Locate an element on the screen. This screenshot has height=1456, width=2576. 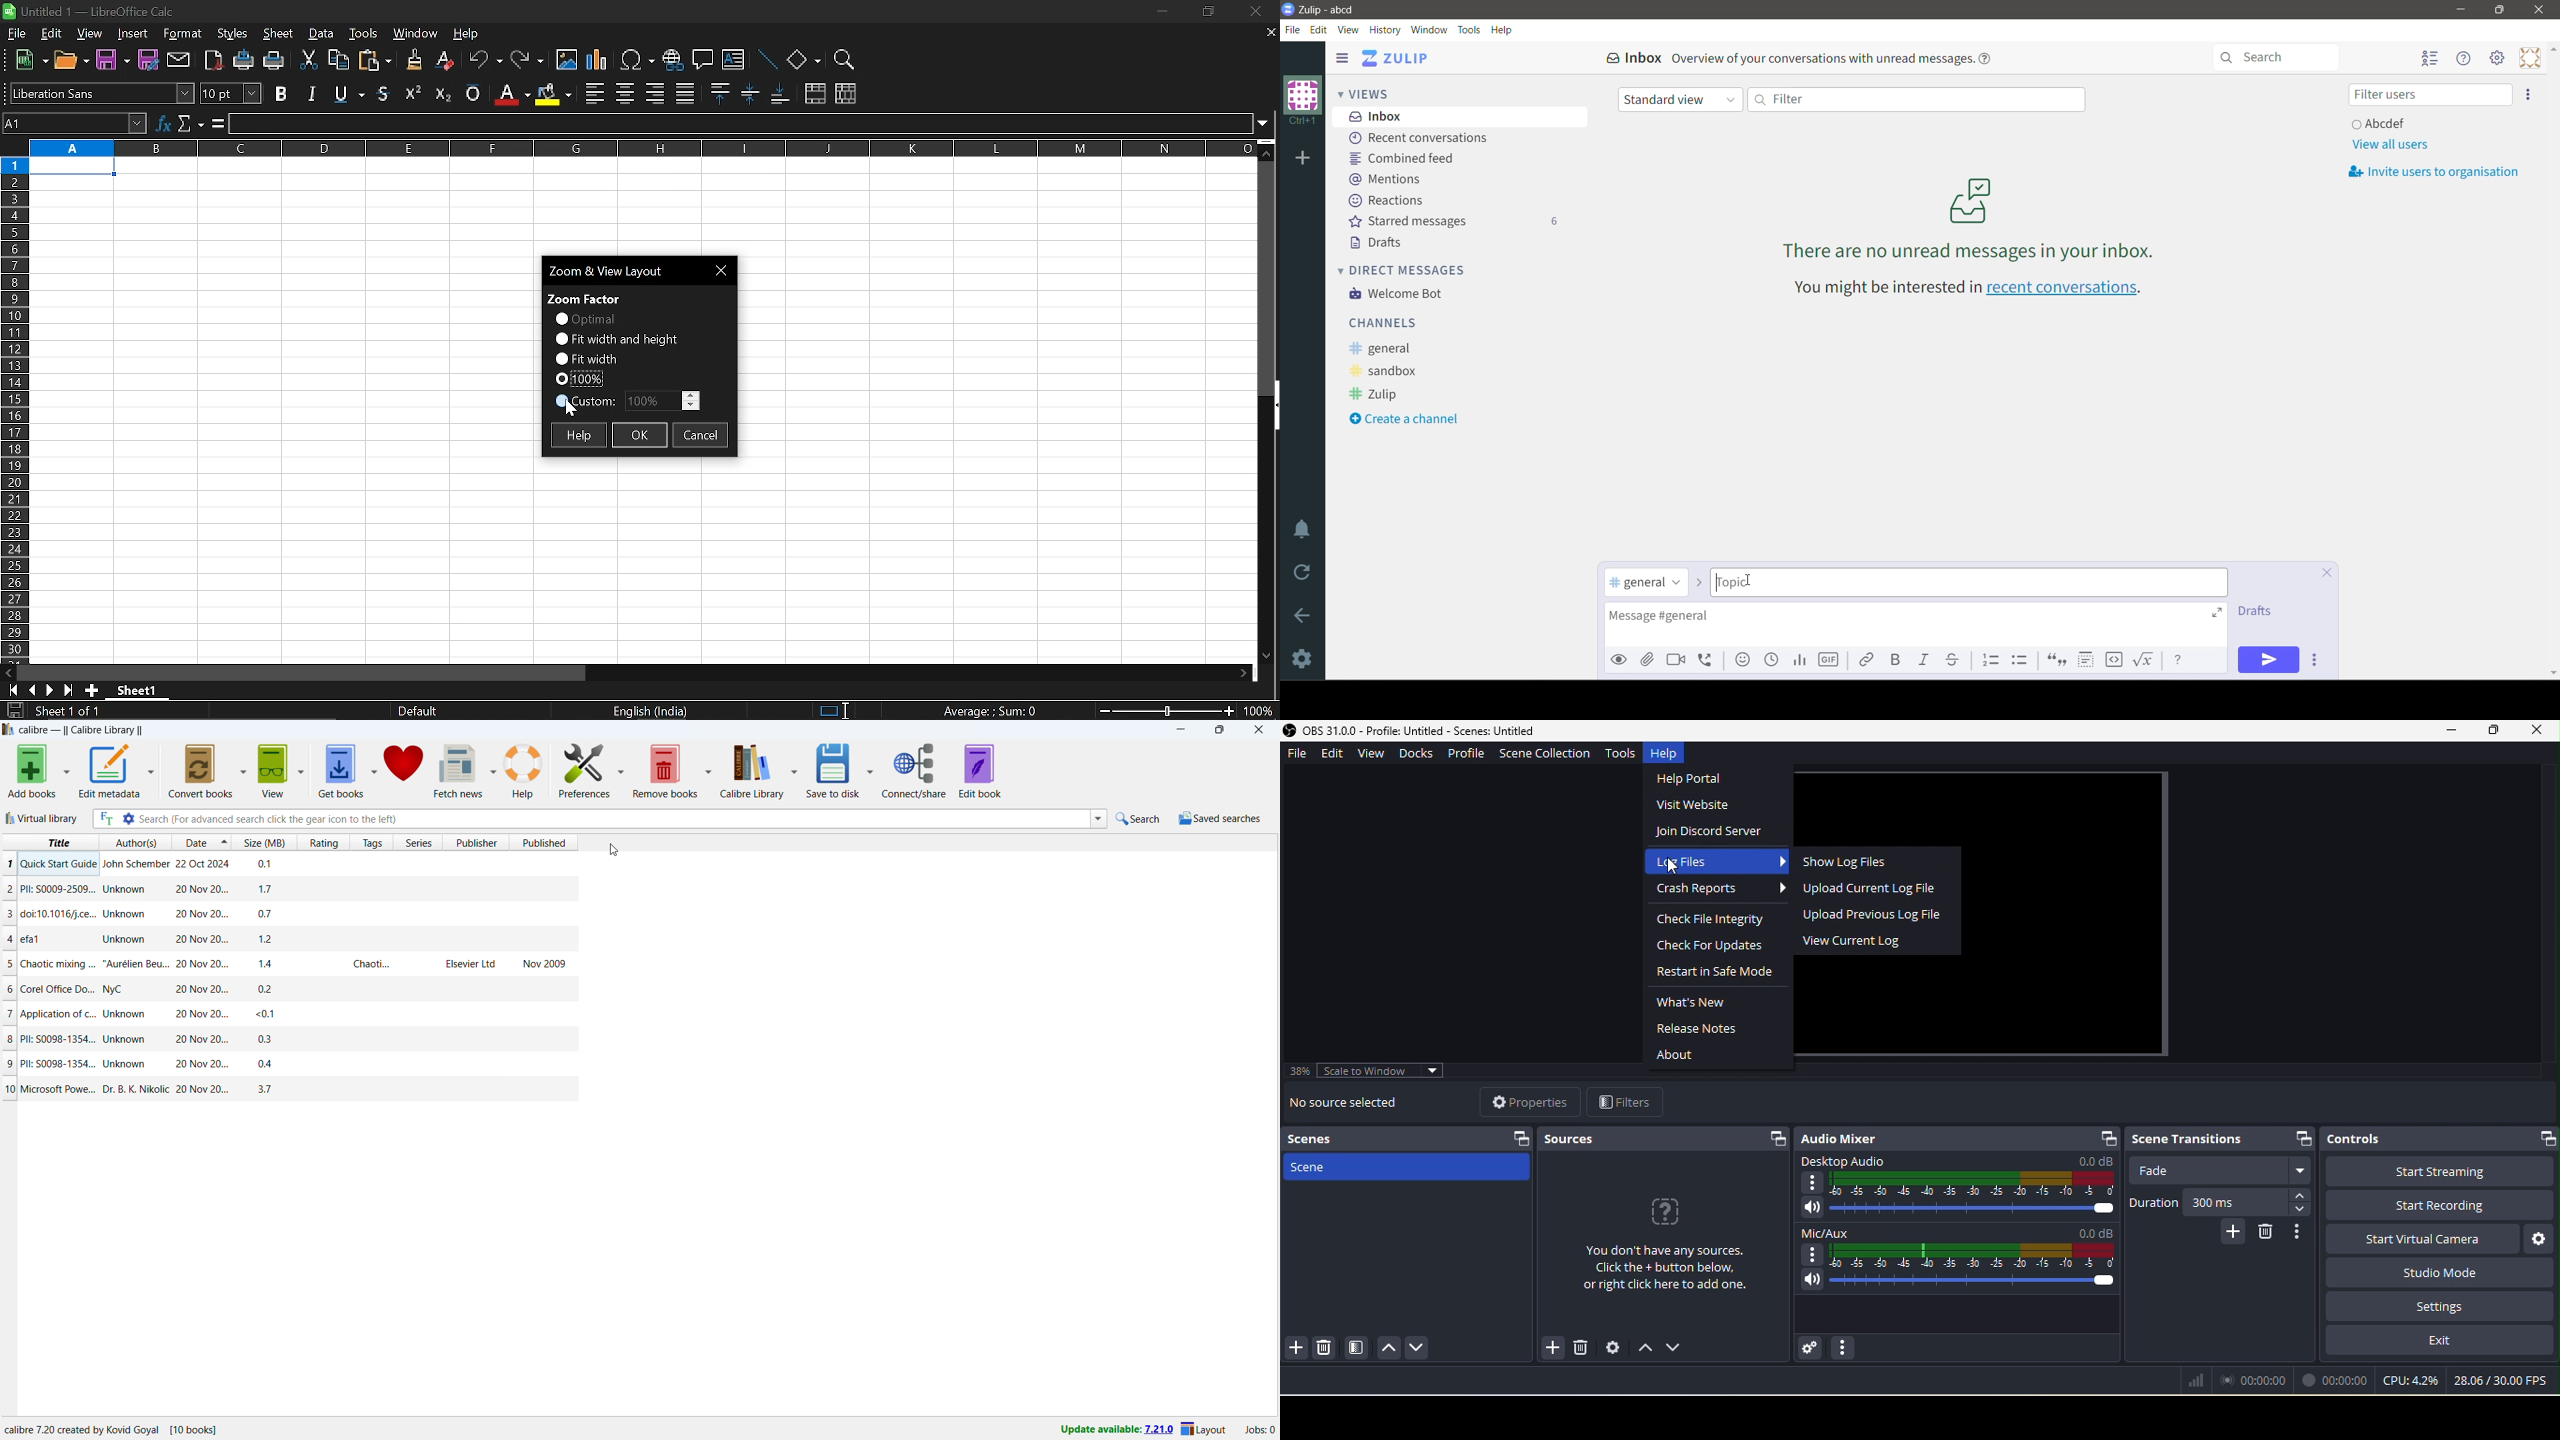
unmerge cells is located at coordinates (845, 93).